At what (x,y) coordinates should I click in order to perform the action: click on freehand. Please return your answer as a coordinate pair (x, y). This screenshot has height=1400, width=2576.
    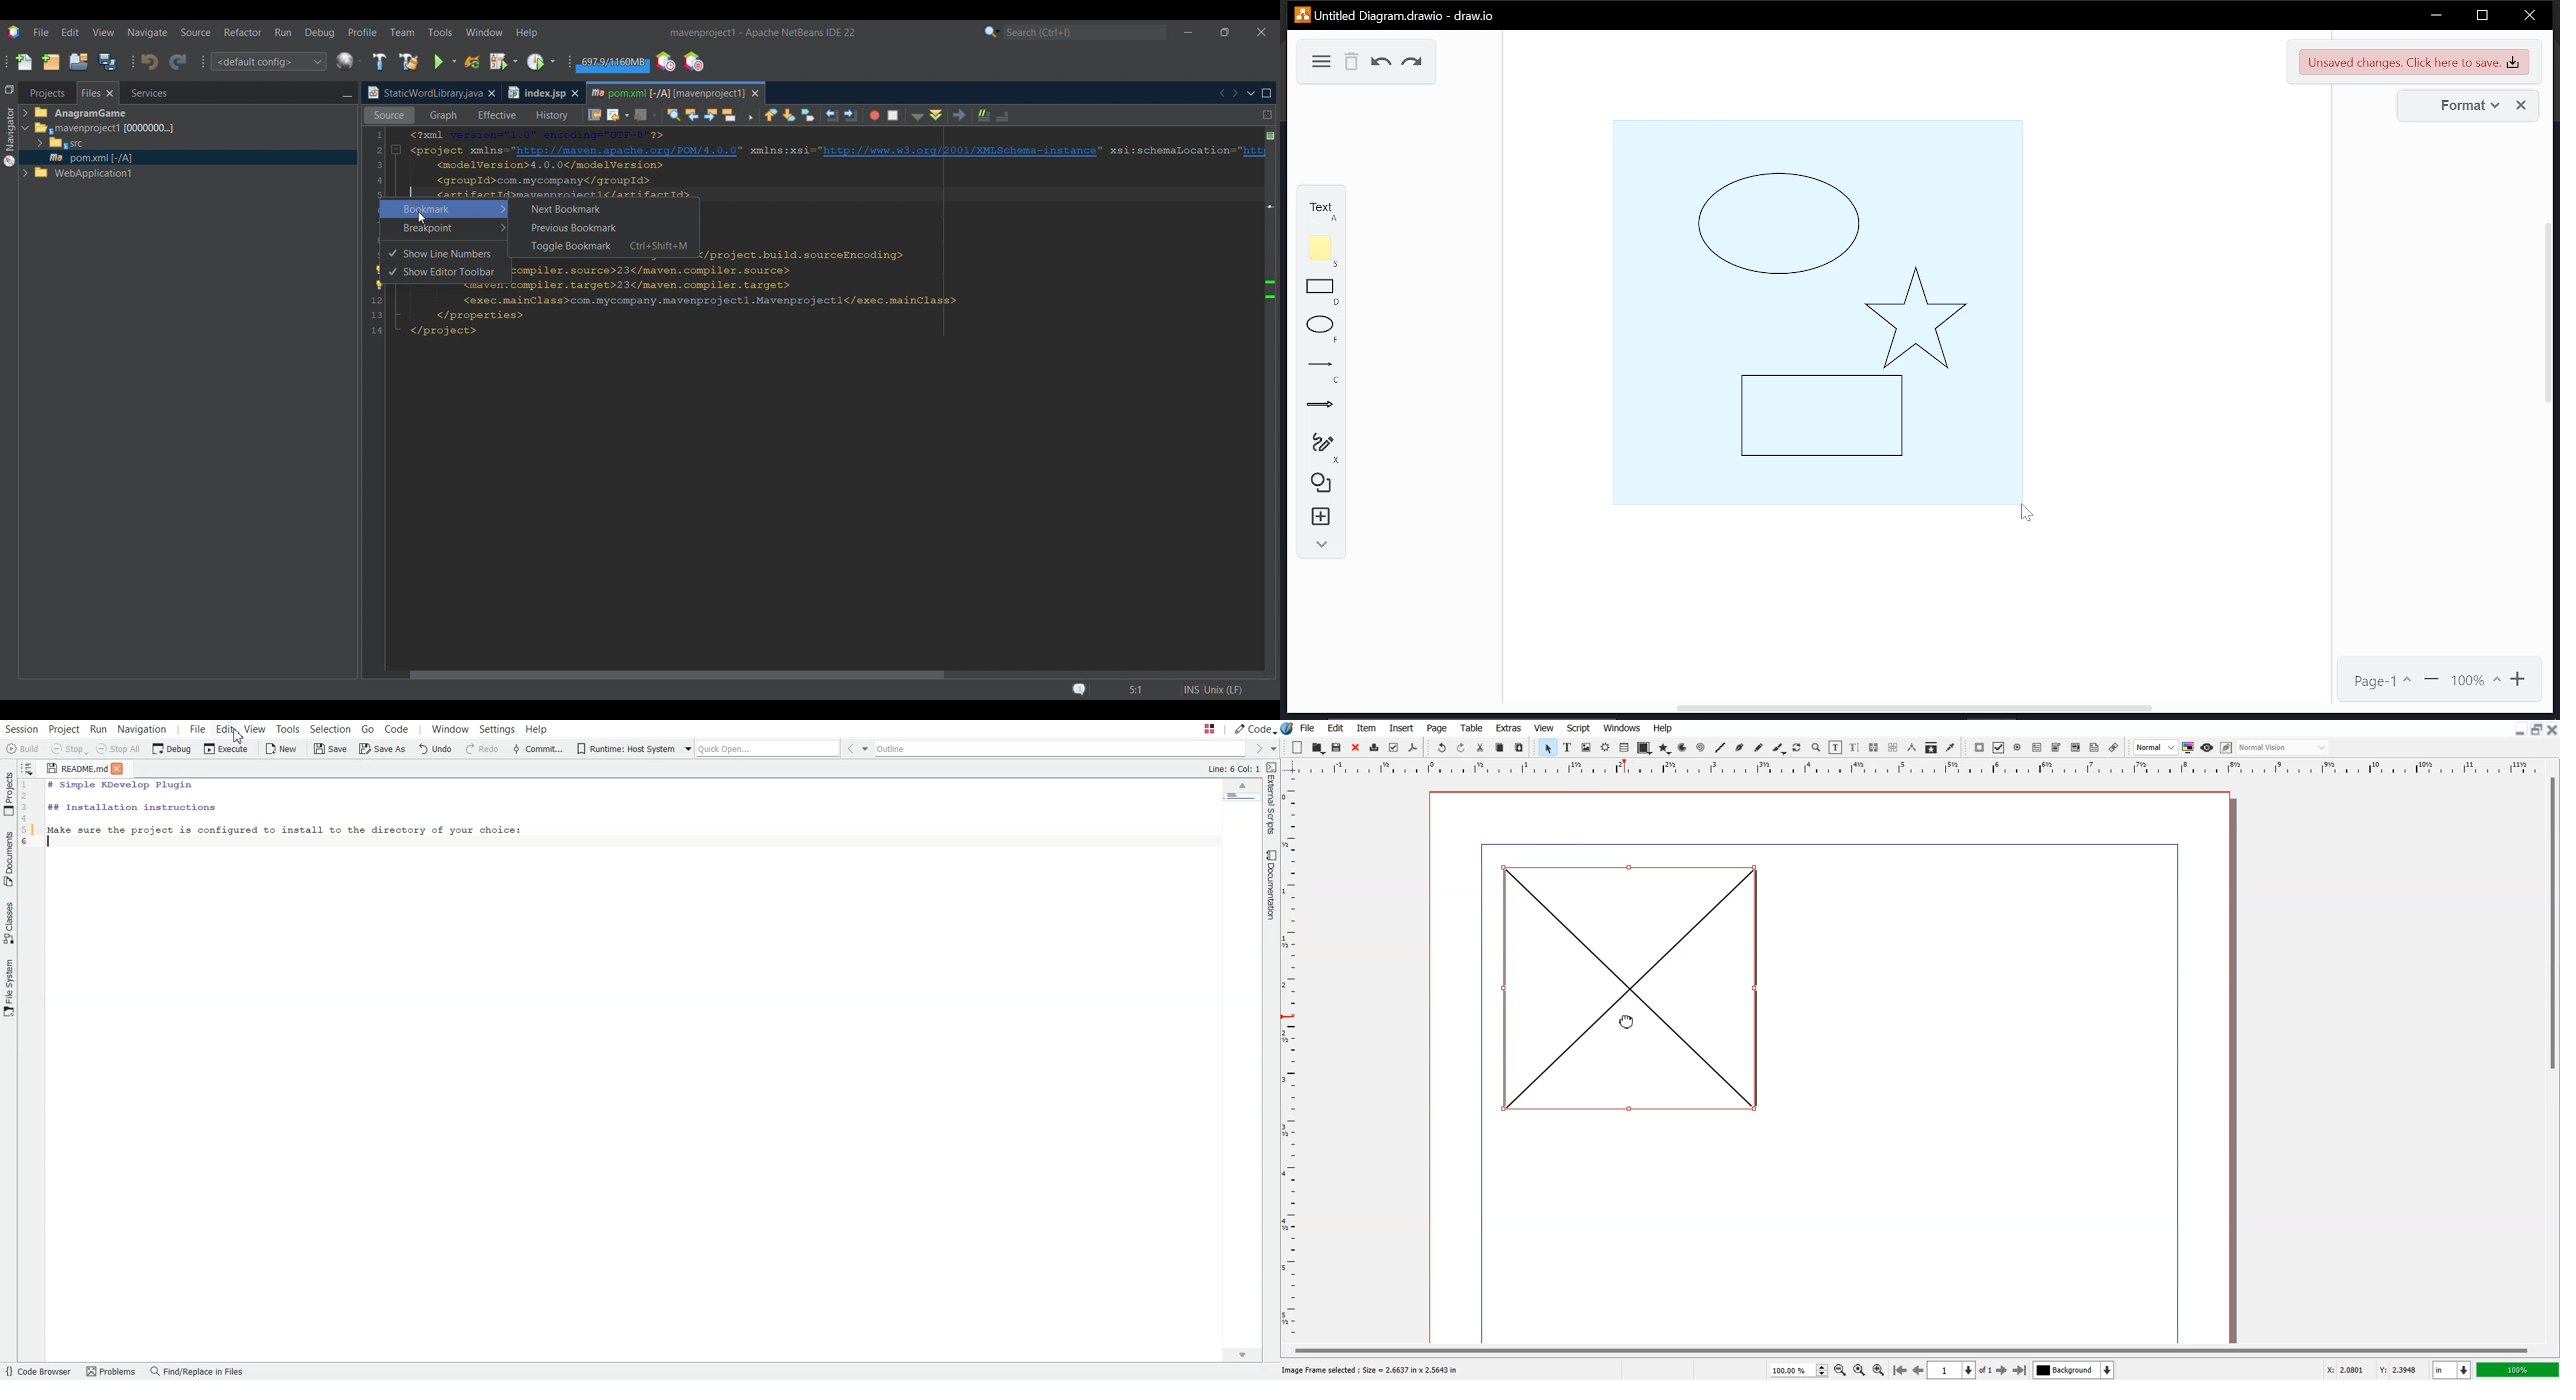
    Looking at the image, I should click on (1322, 447).